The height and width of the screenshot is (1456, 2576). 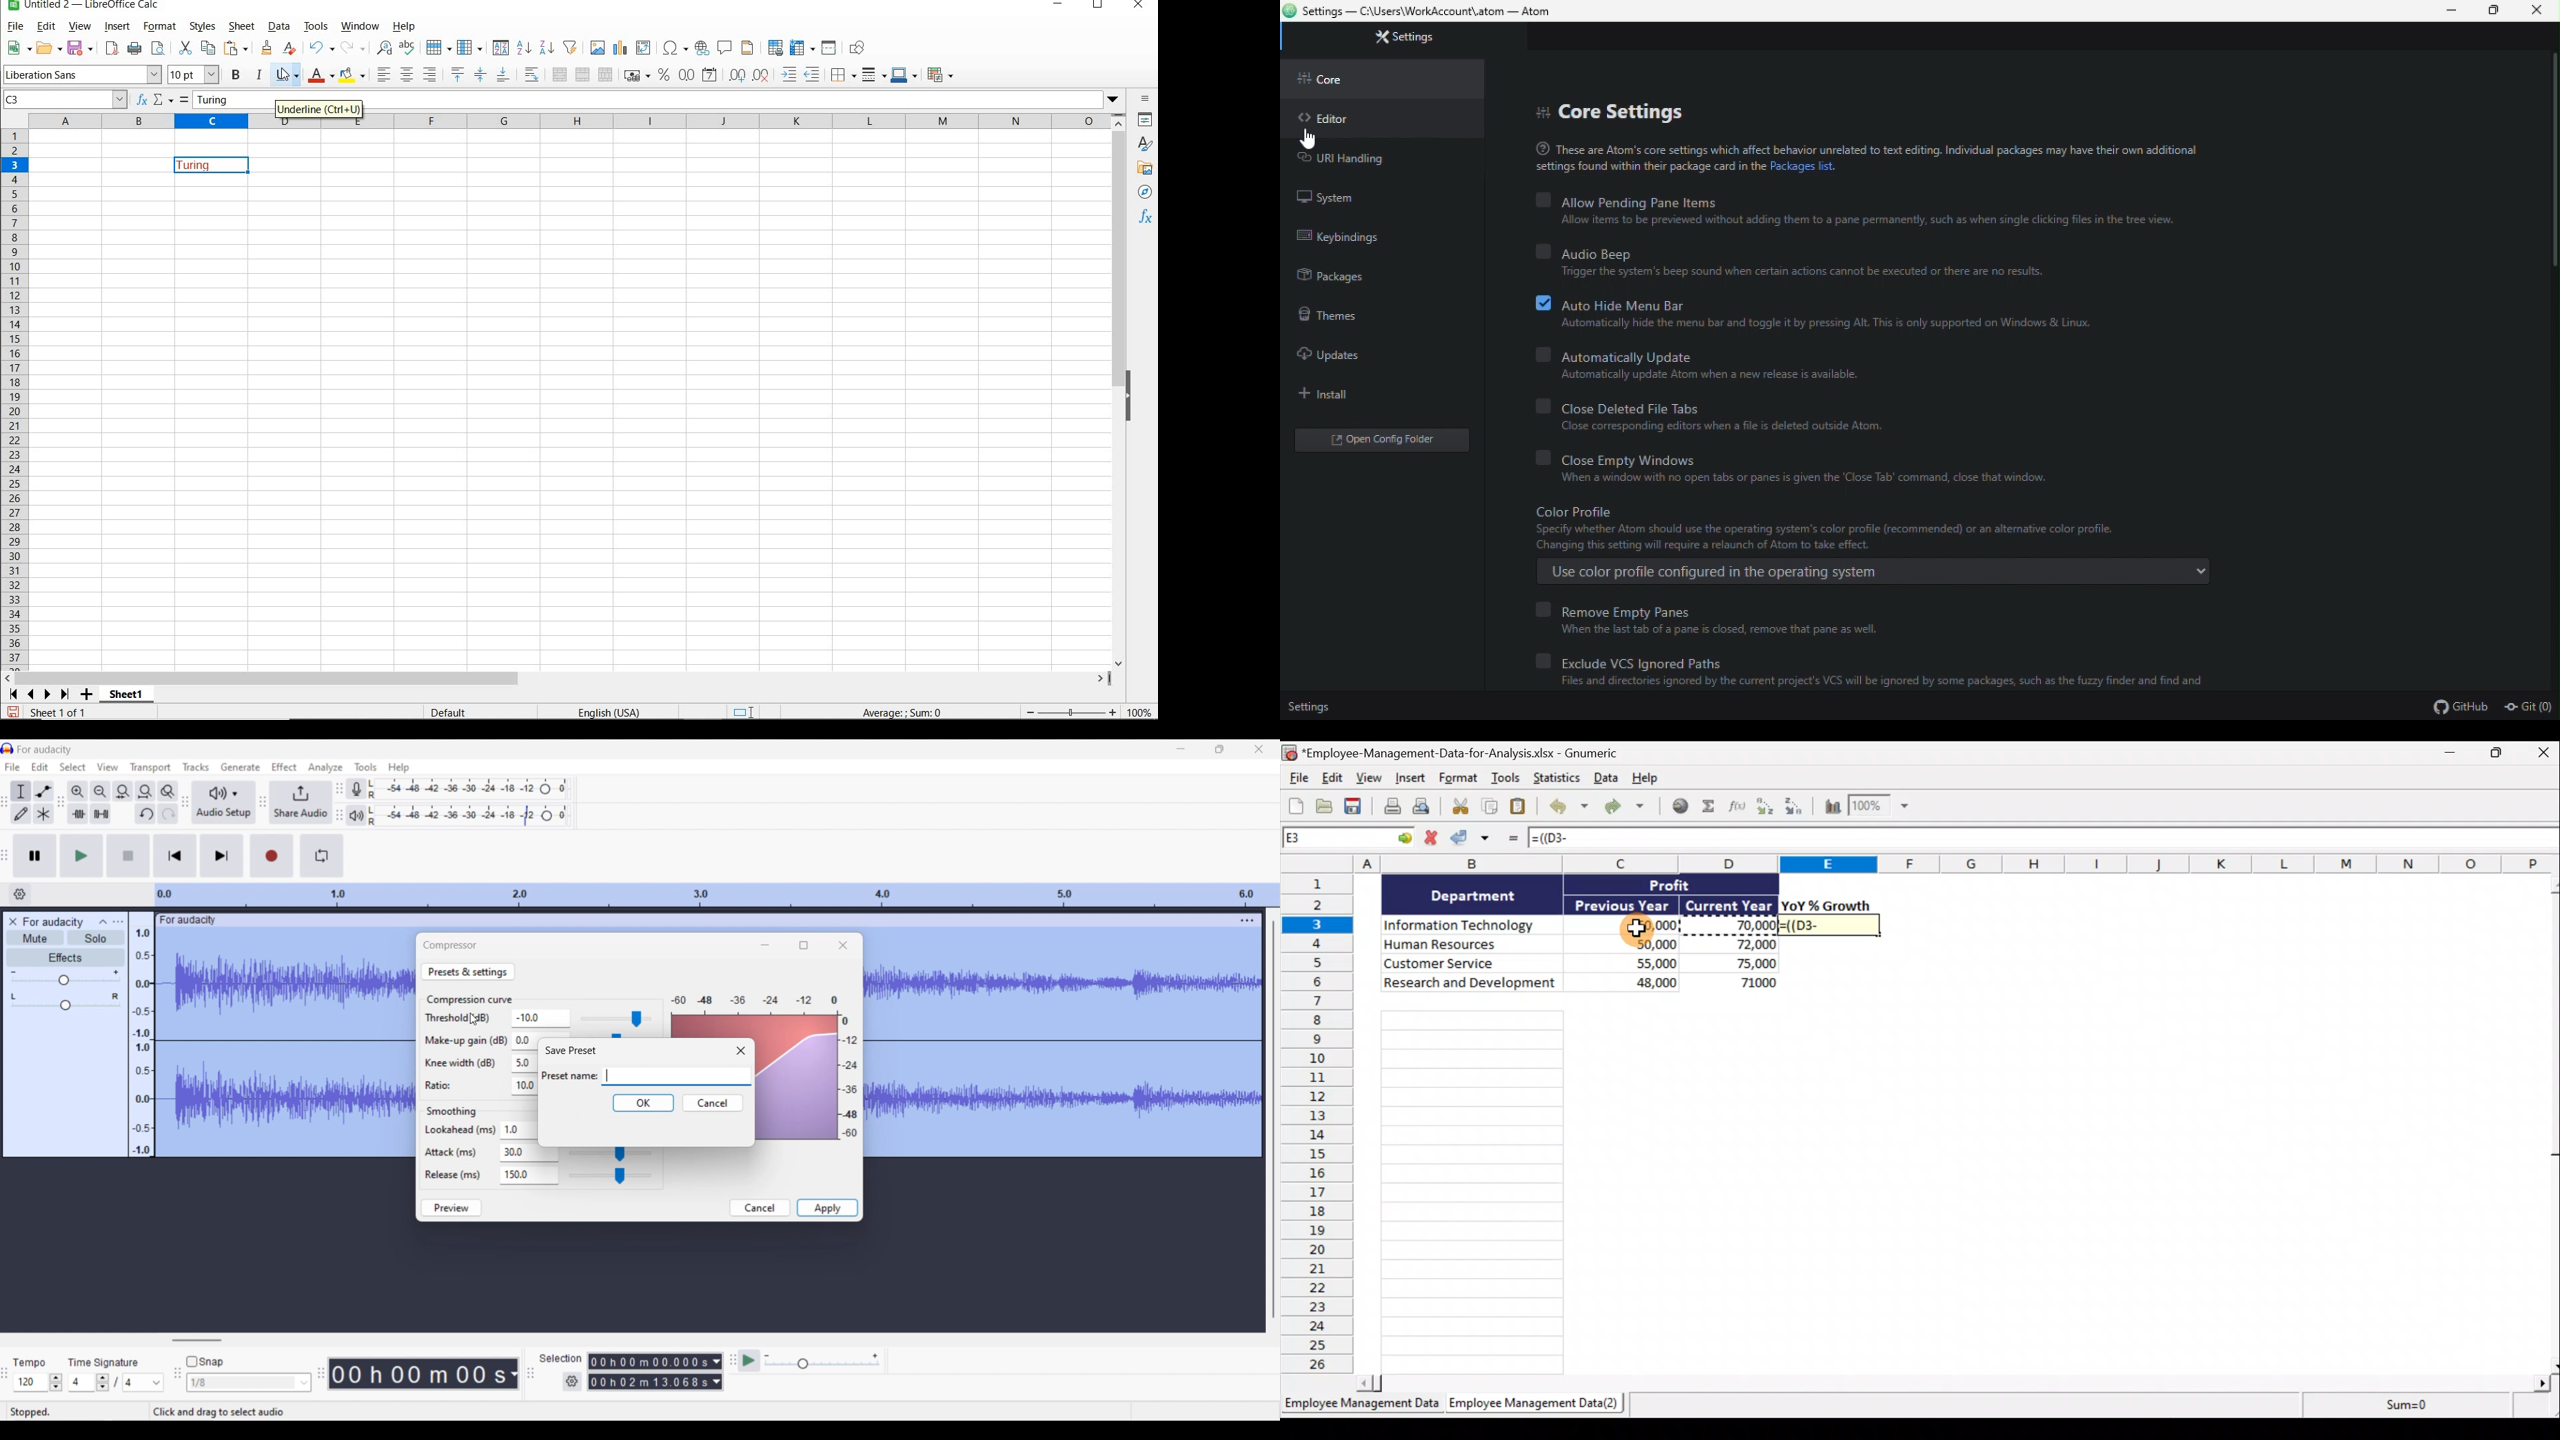 What do you see at coordinates (101, 791) in the screenshot?
I see `Zoom out` at bounding box center [101, 791].